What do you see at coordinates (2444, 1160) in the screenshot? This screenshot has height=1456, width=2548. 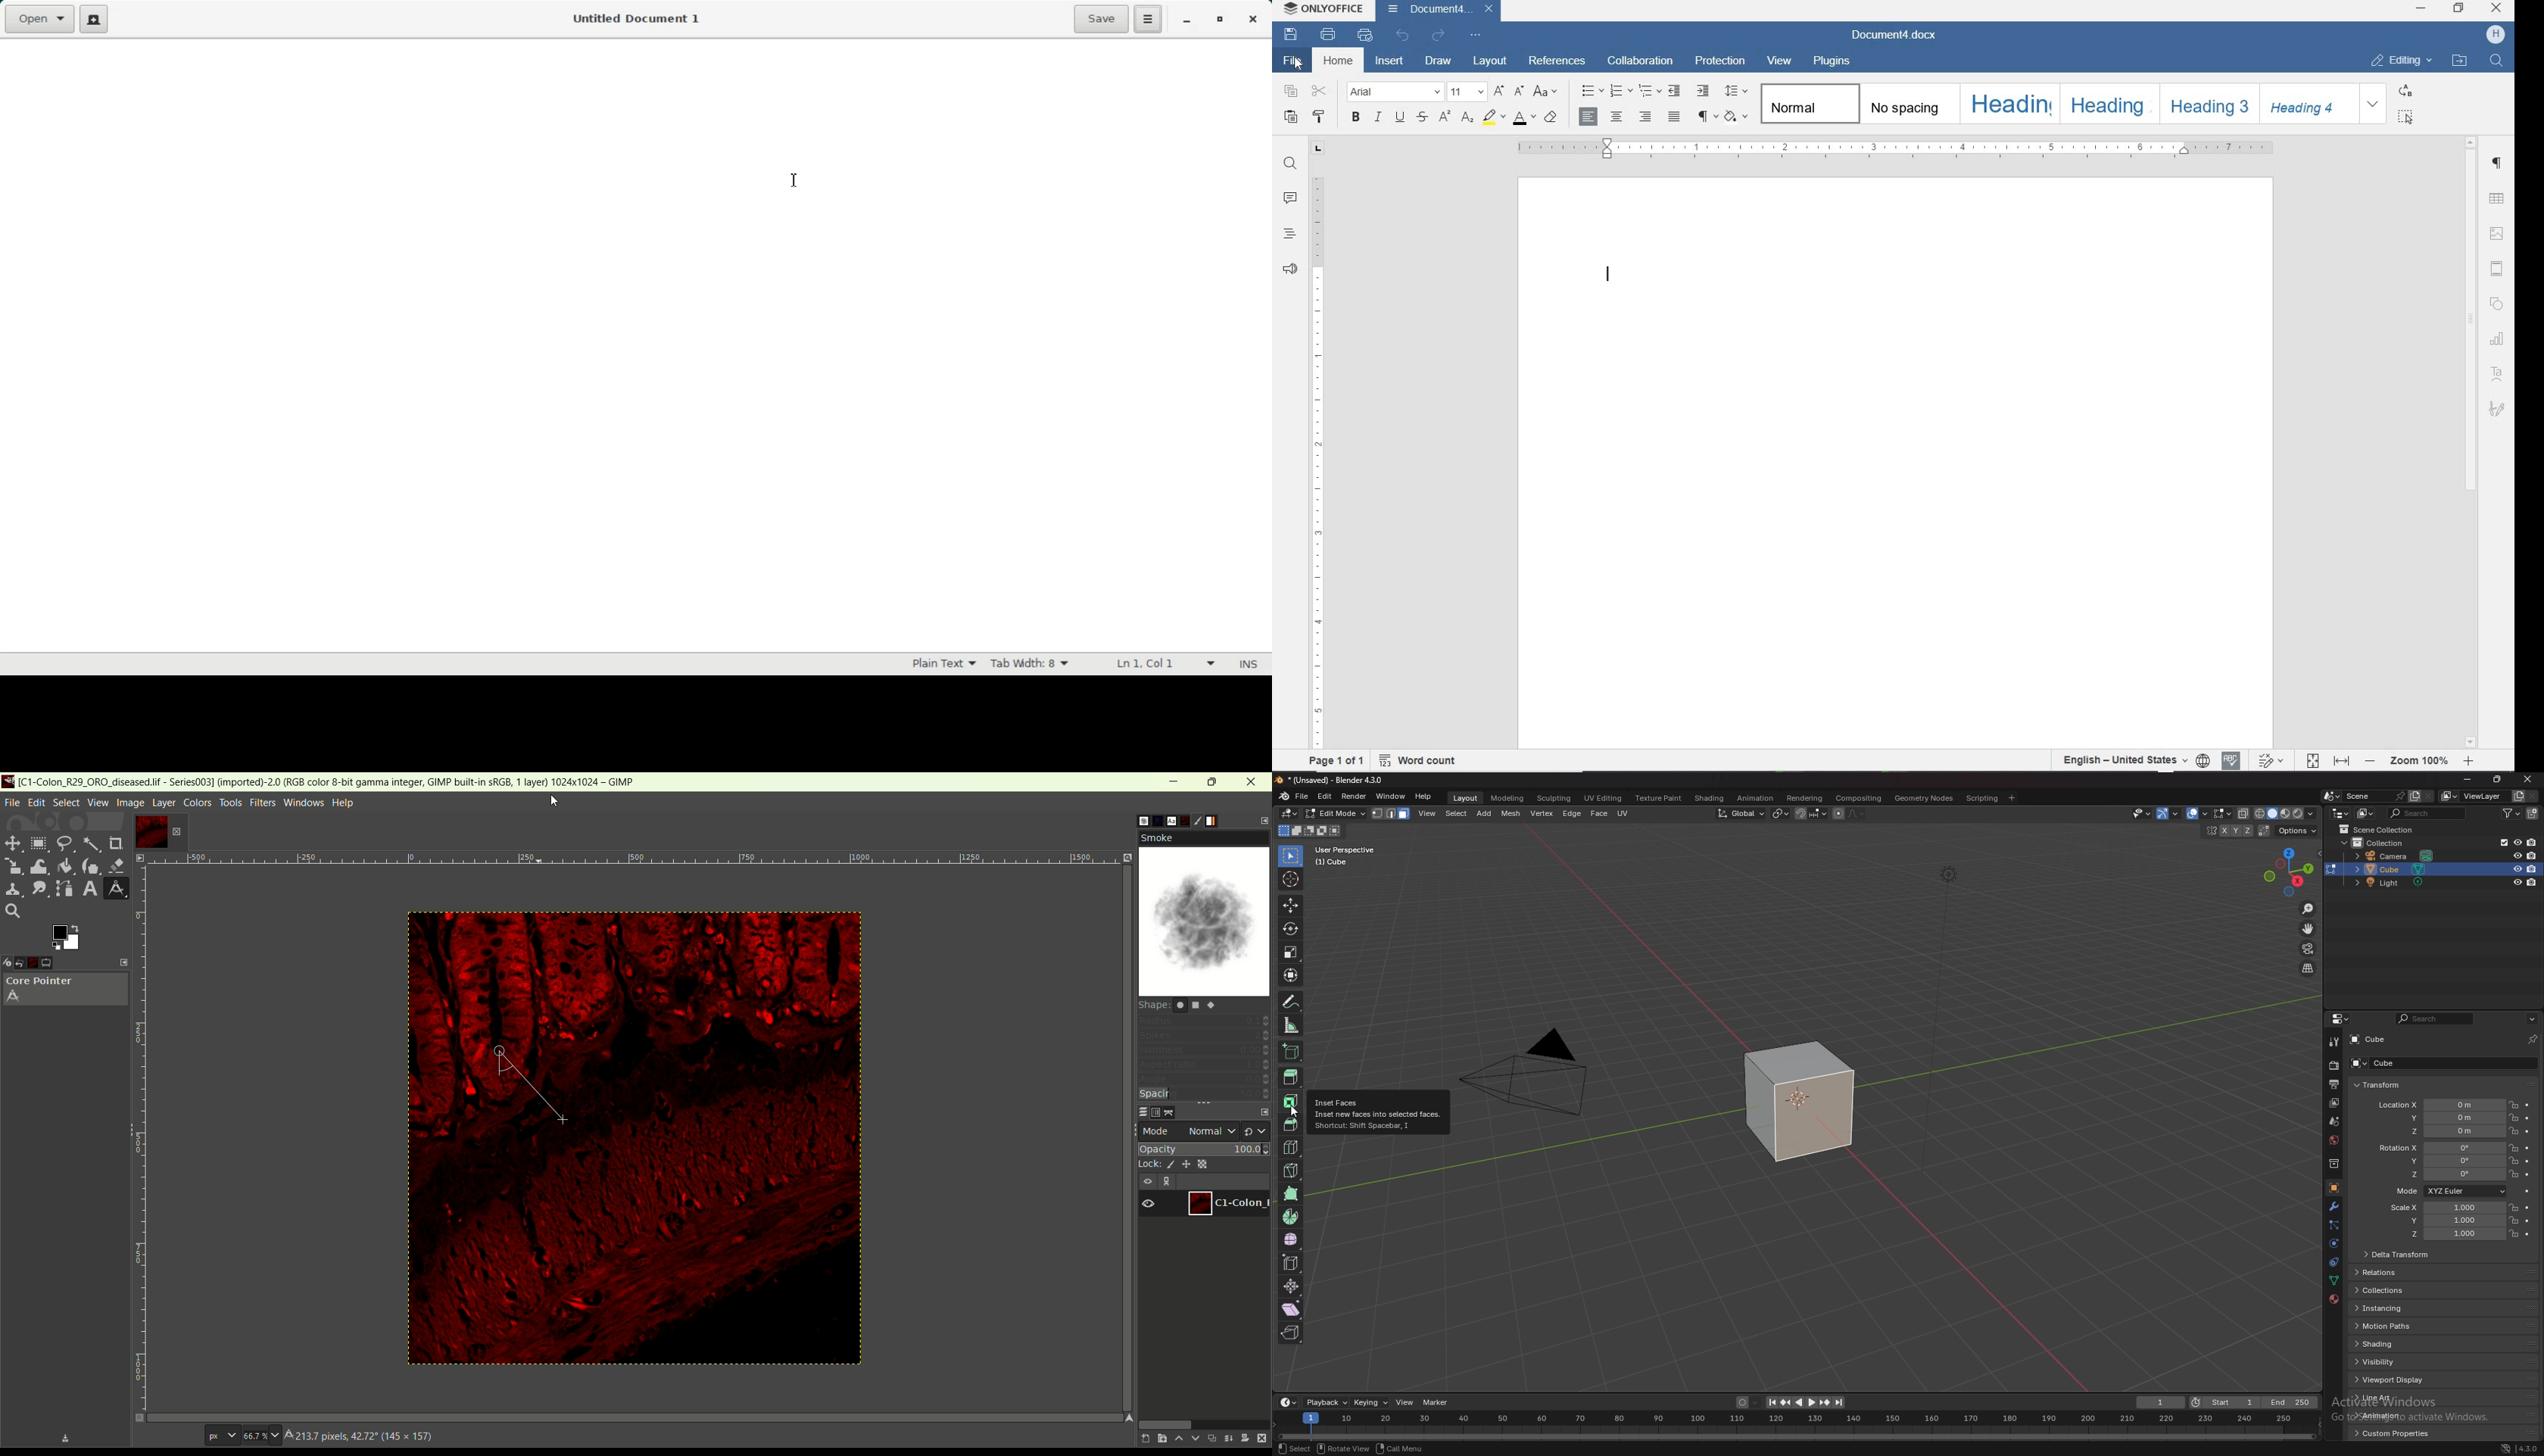 I see `rotation y` at bounding box center [2444, 1160].